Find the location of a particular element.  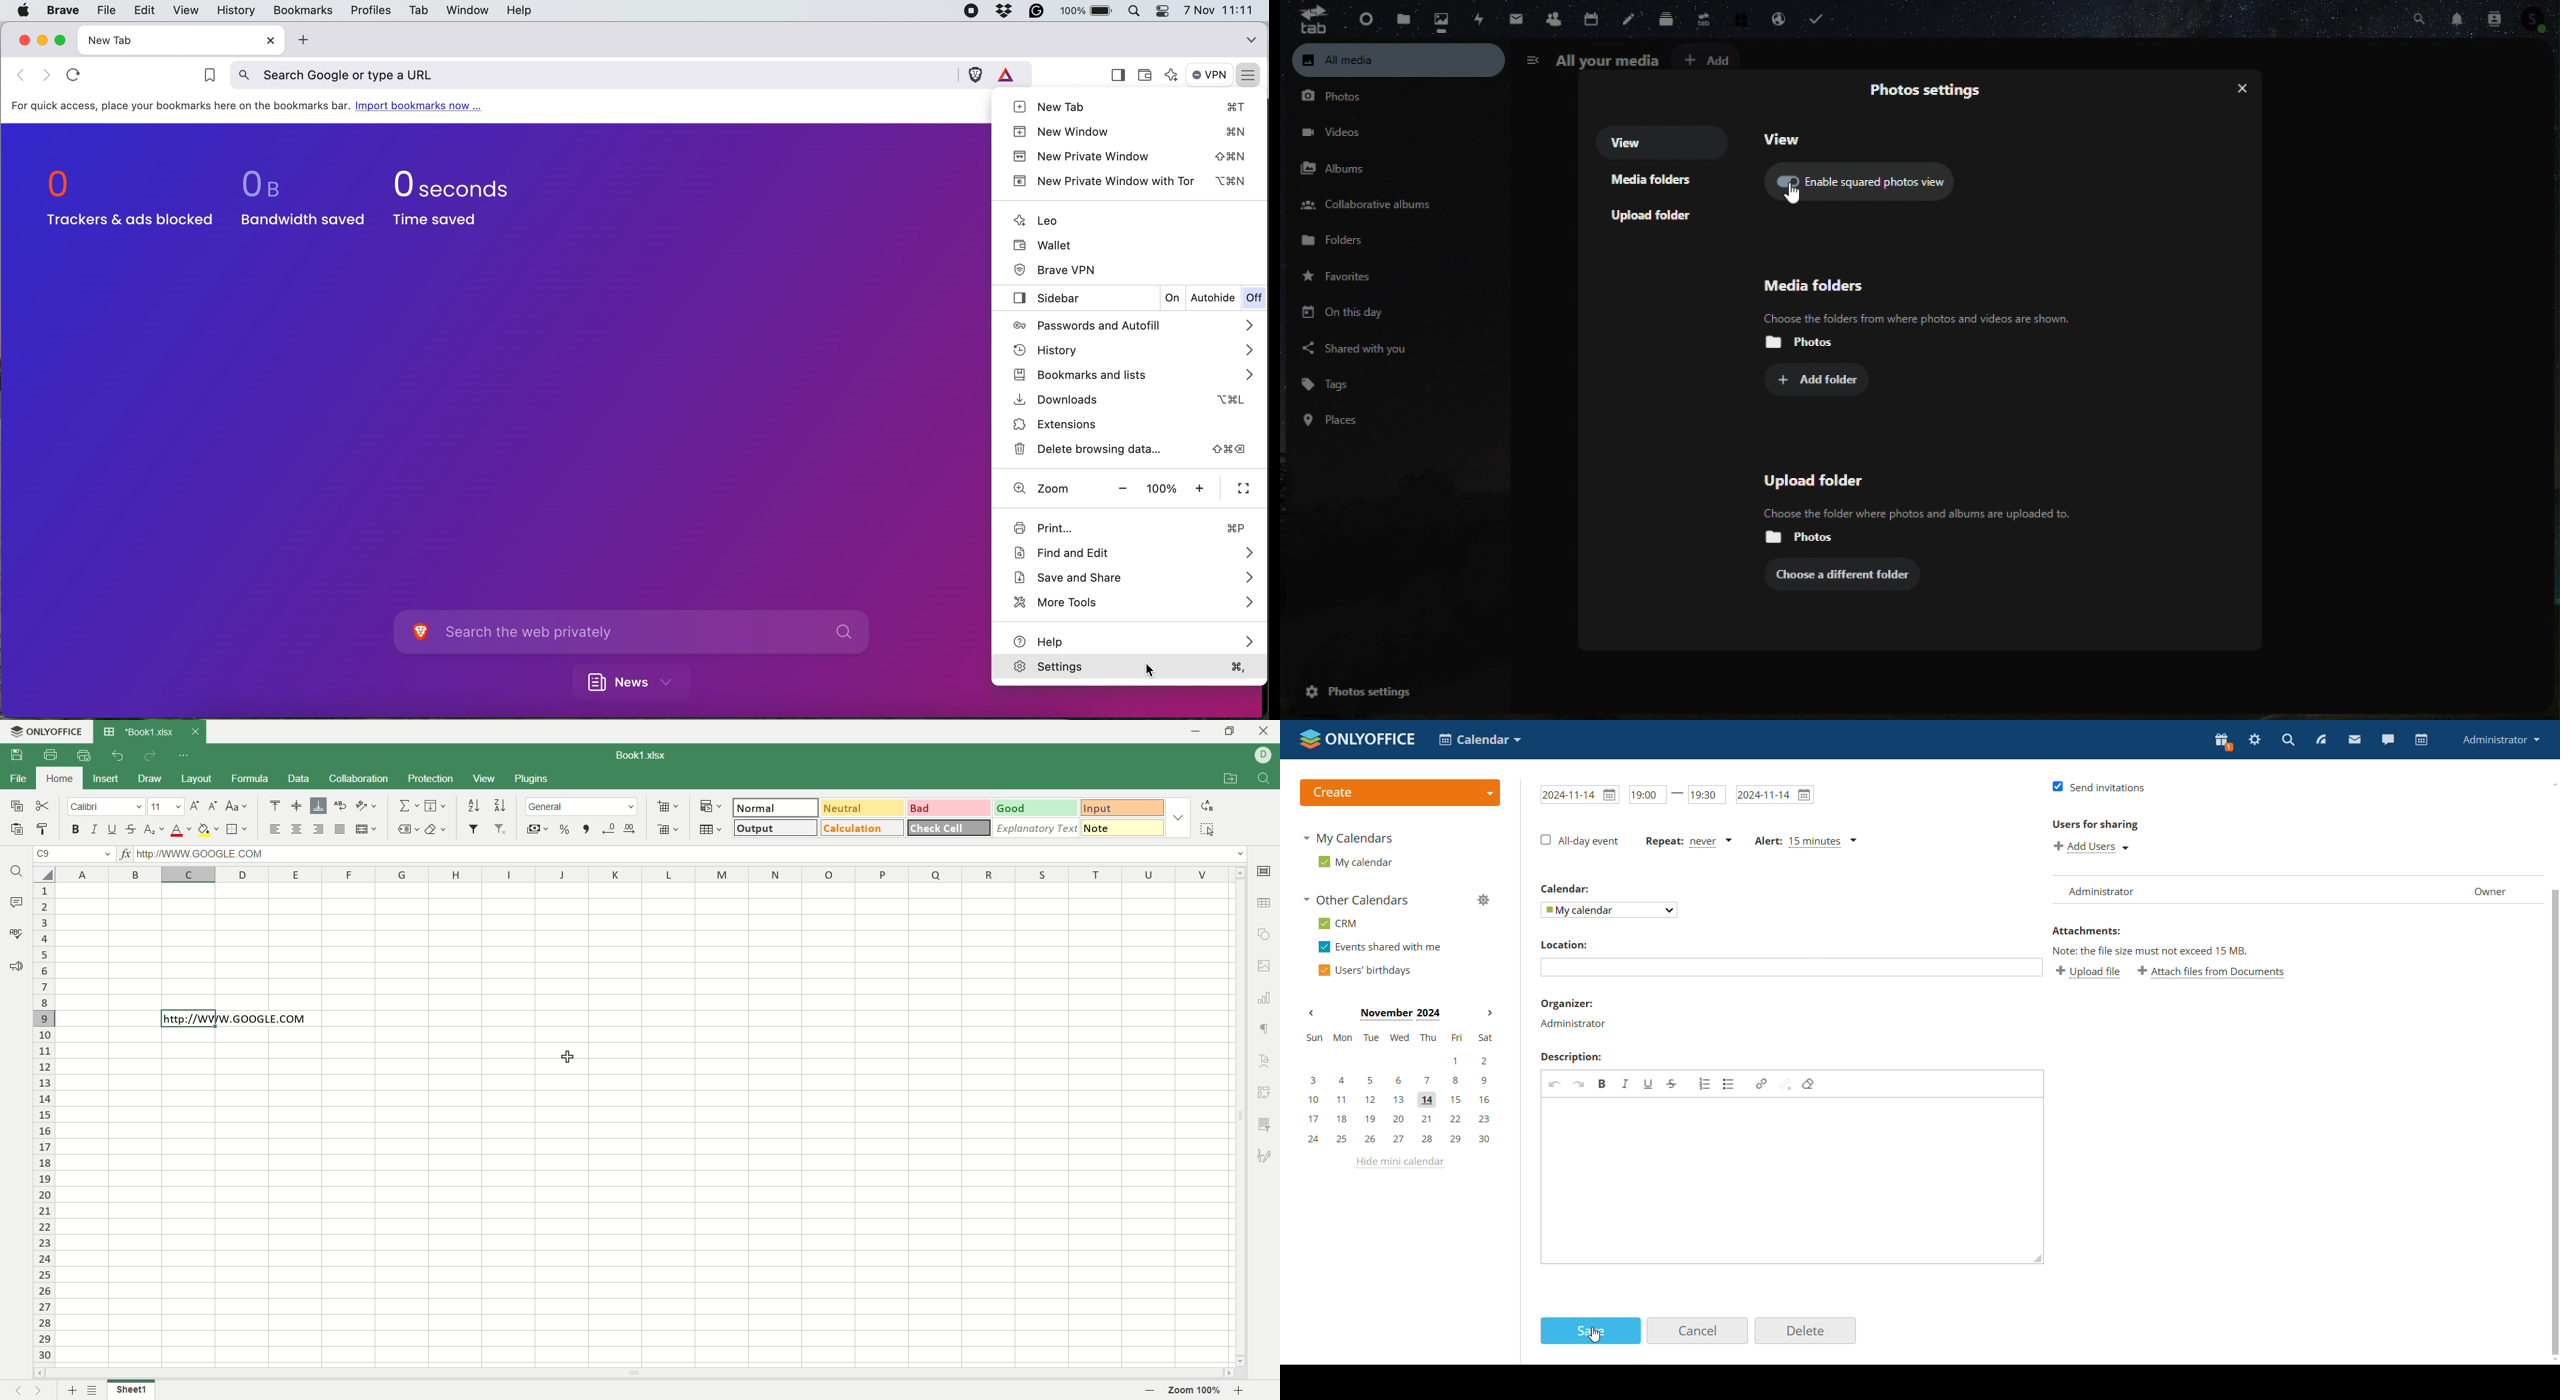

protection is located at coordinates (429, 779).